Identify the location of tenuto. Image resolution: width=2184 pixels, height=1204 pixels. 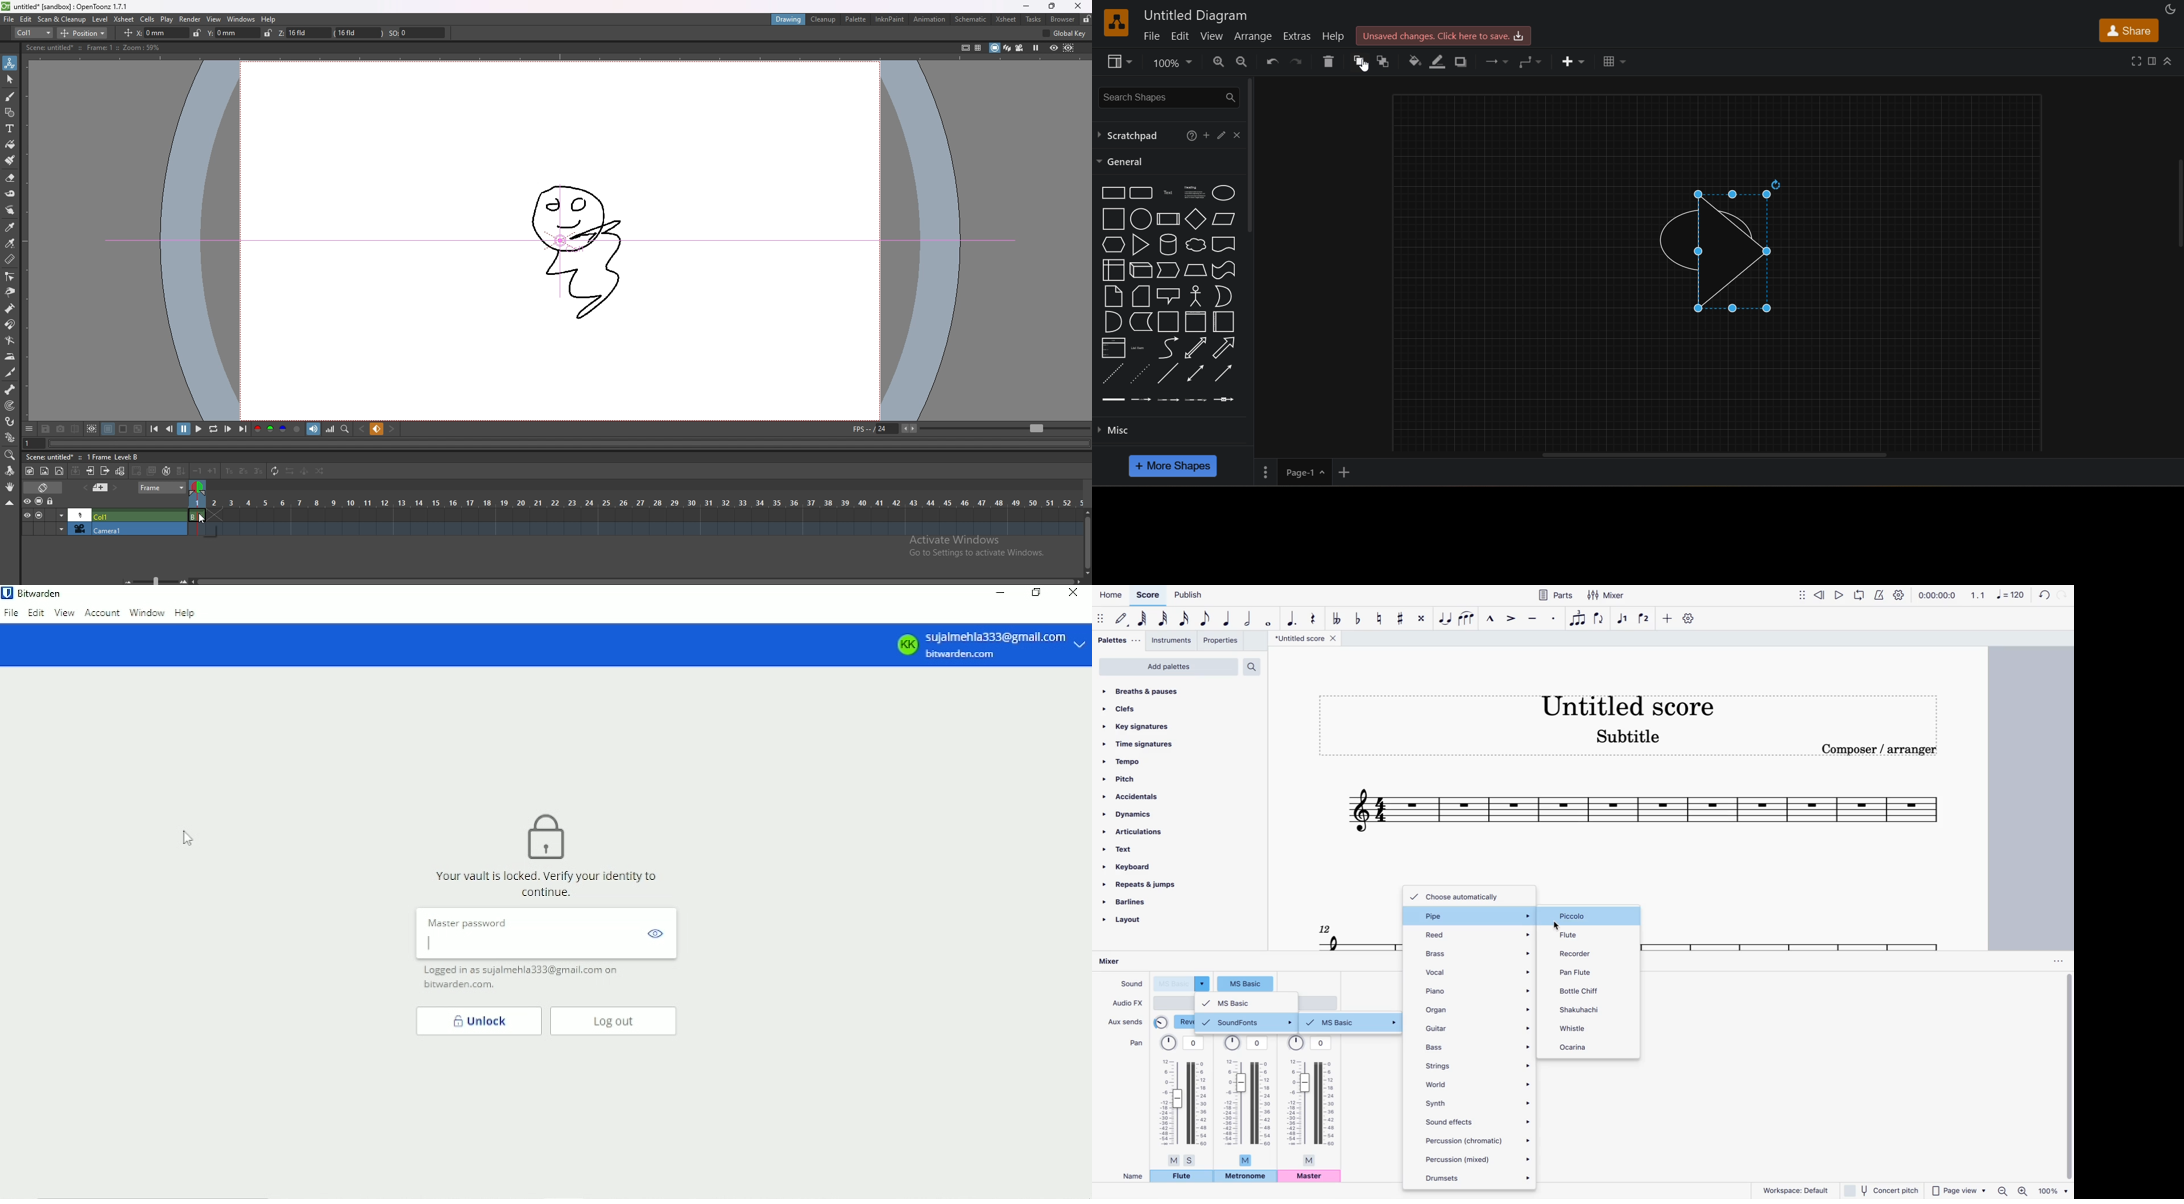
(1533, 618).